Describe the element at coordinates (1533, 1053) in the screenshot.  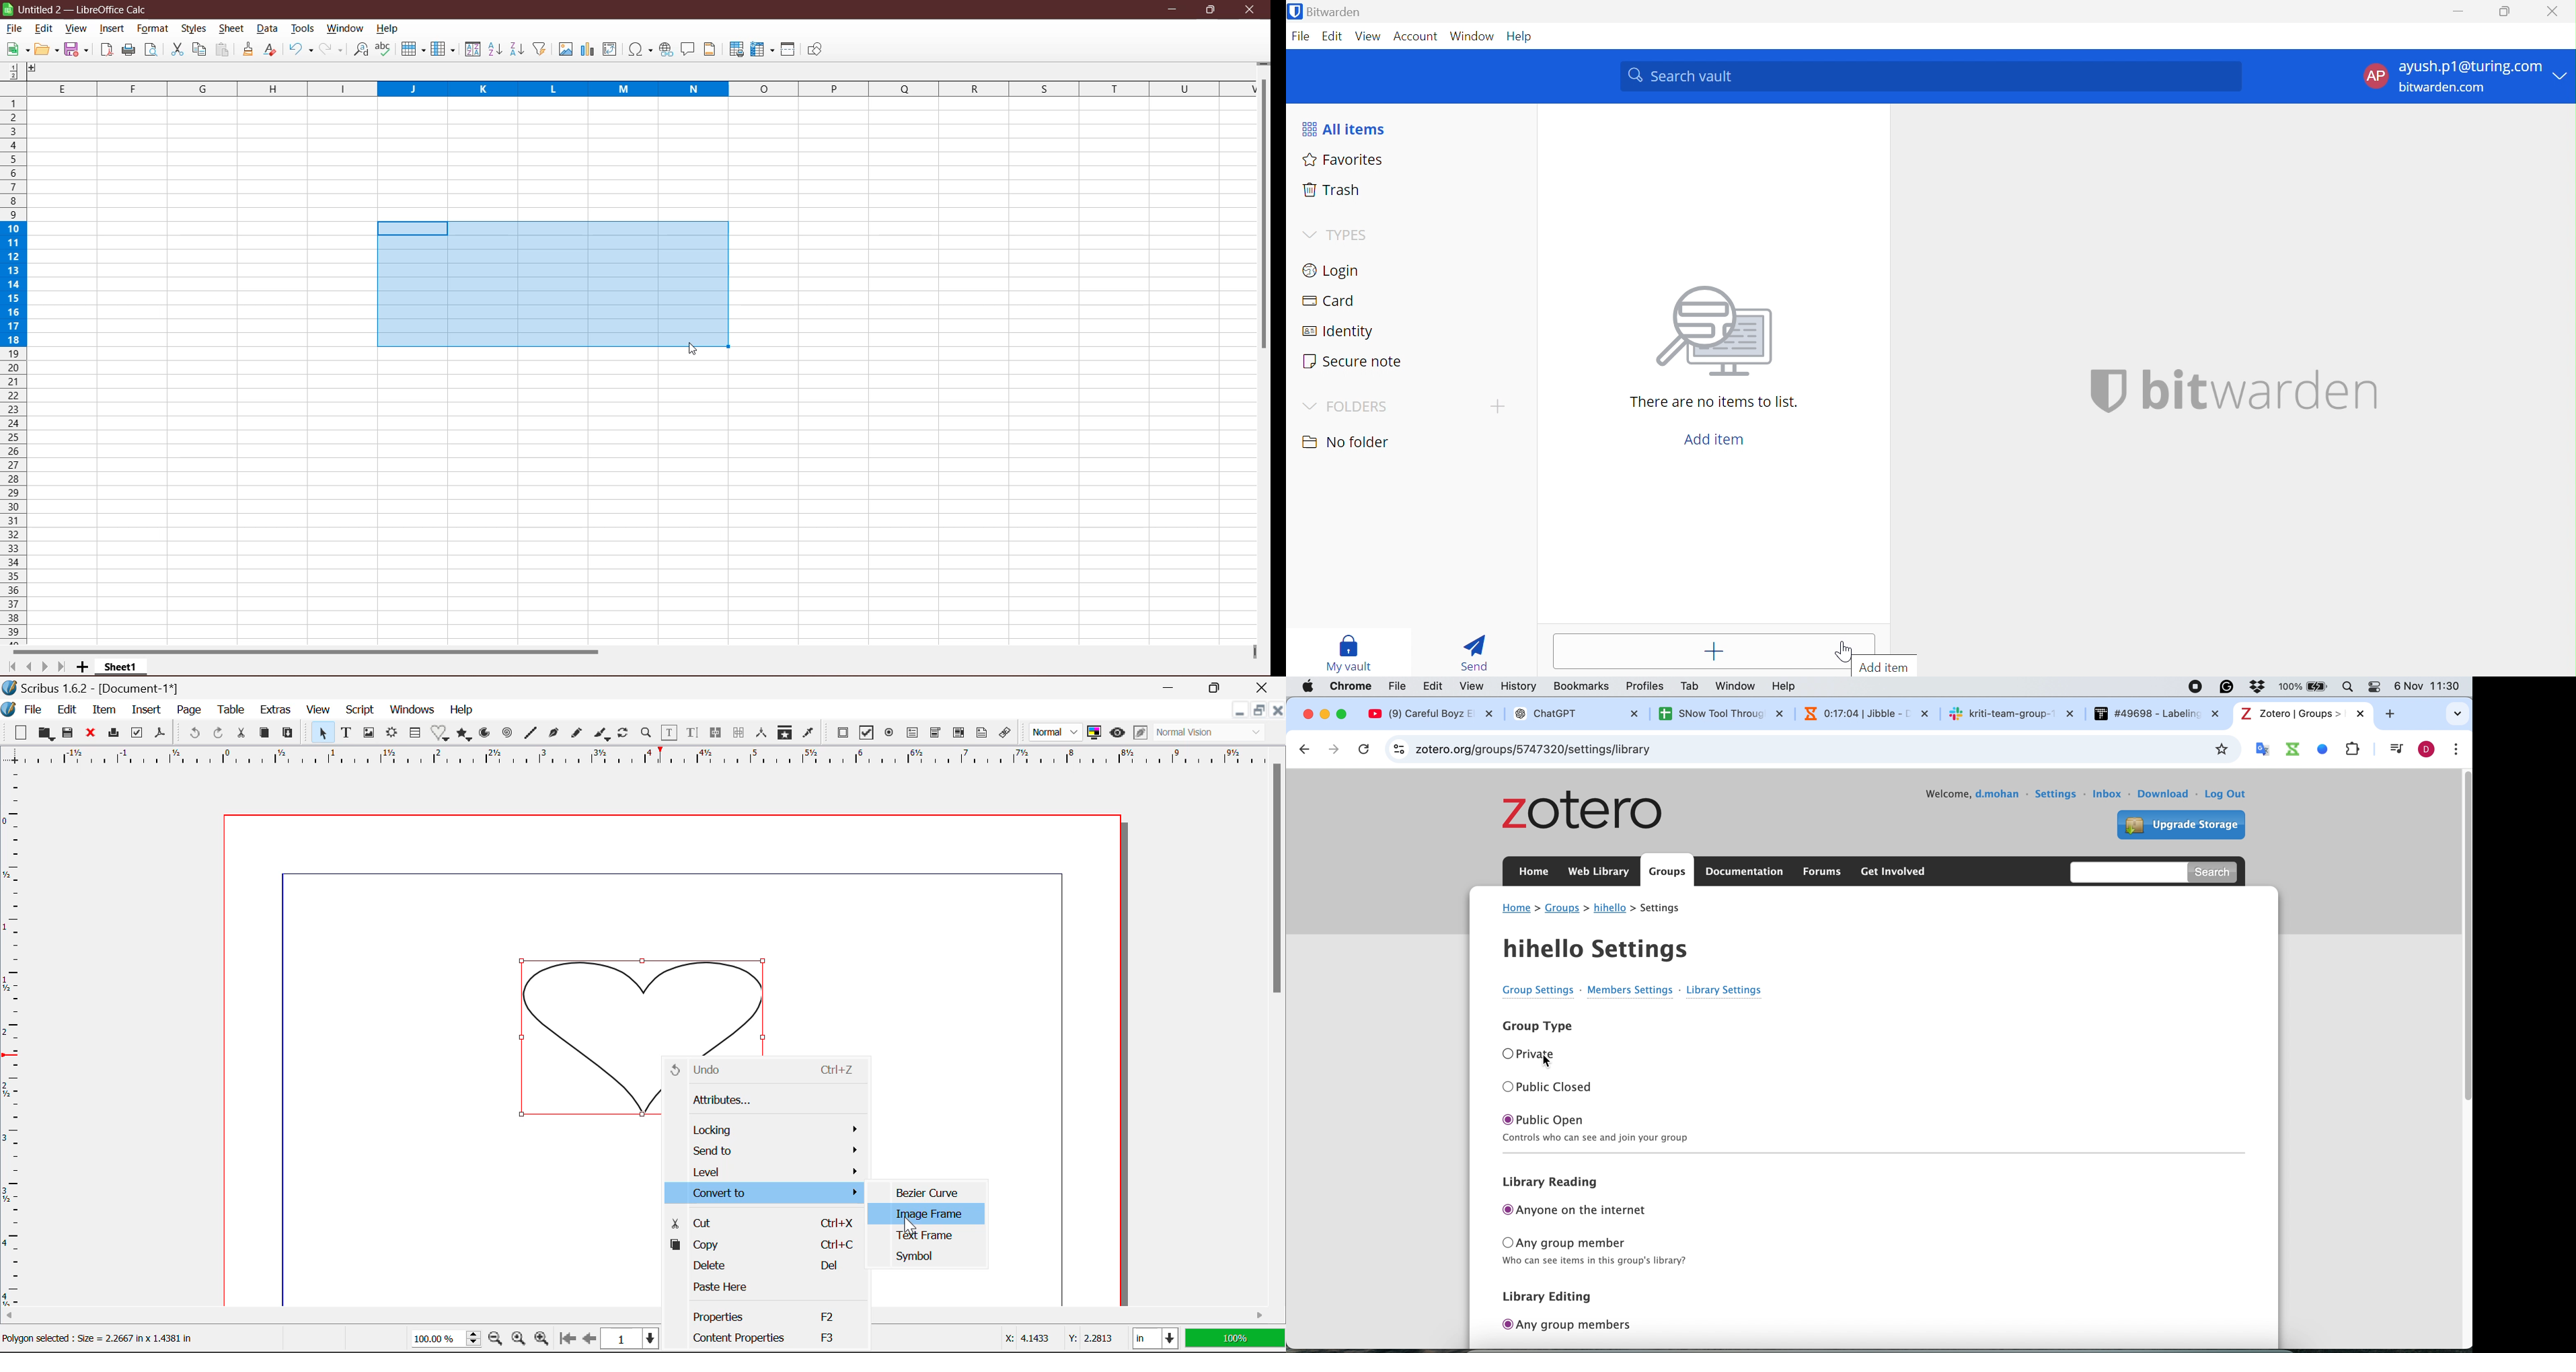
I see `O Private` at that location.